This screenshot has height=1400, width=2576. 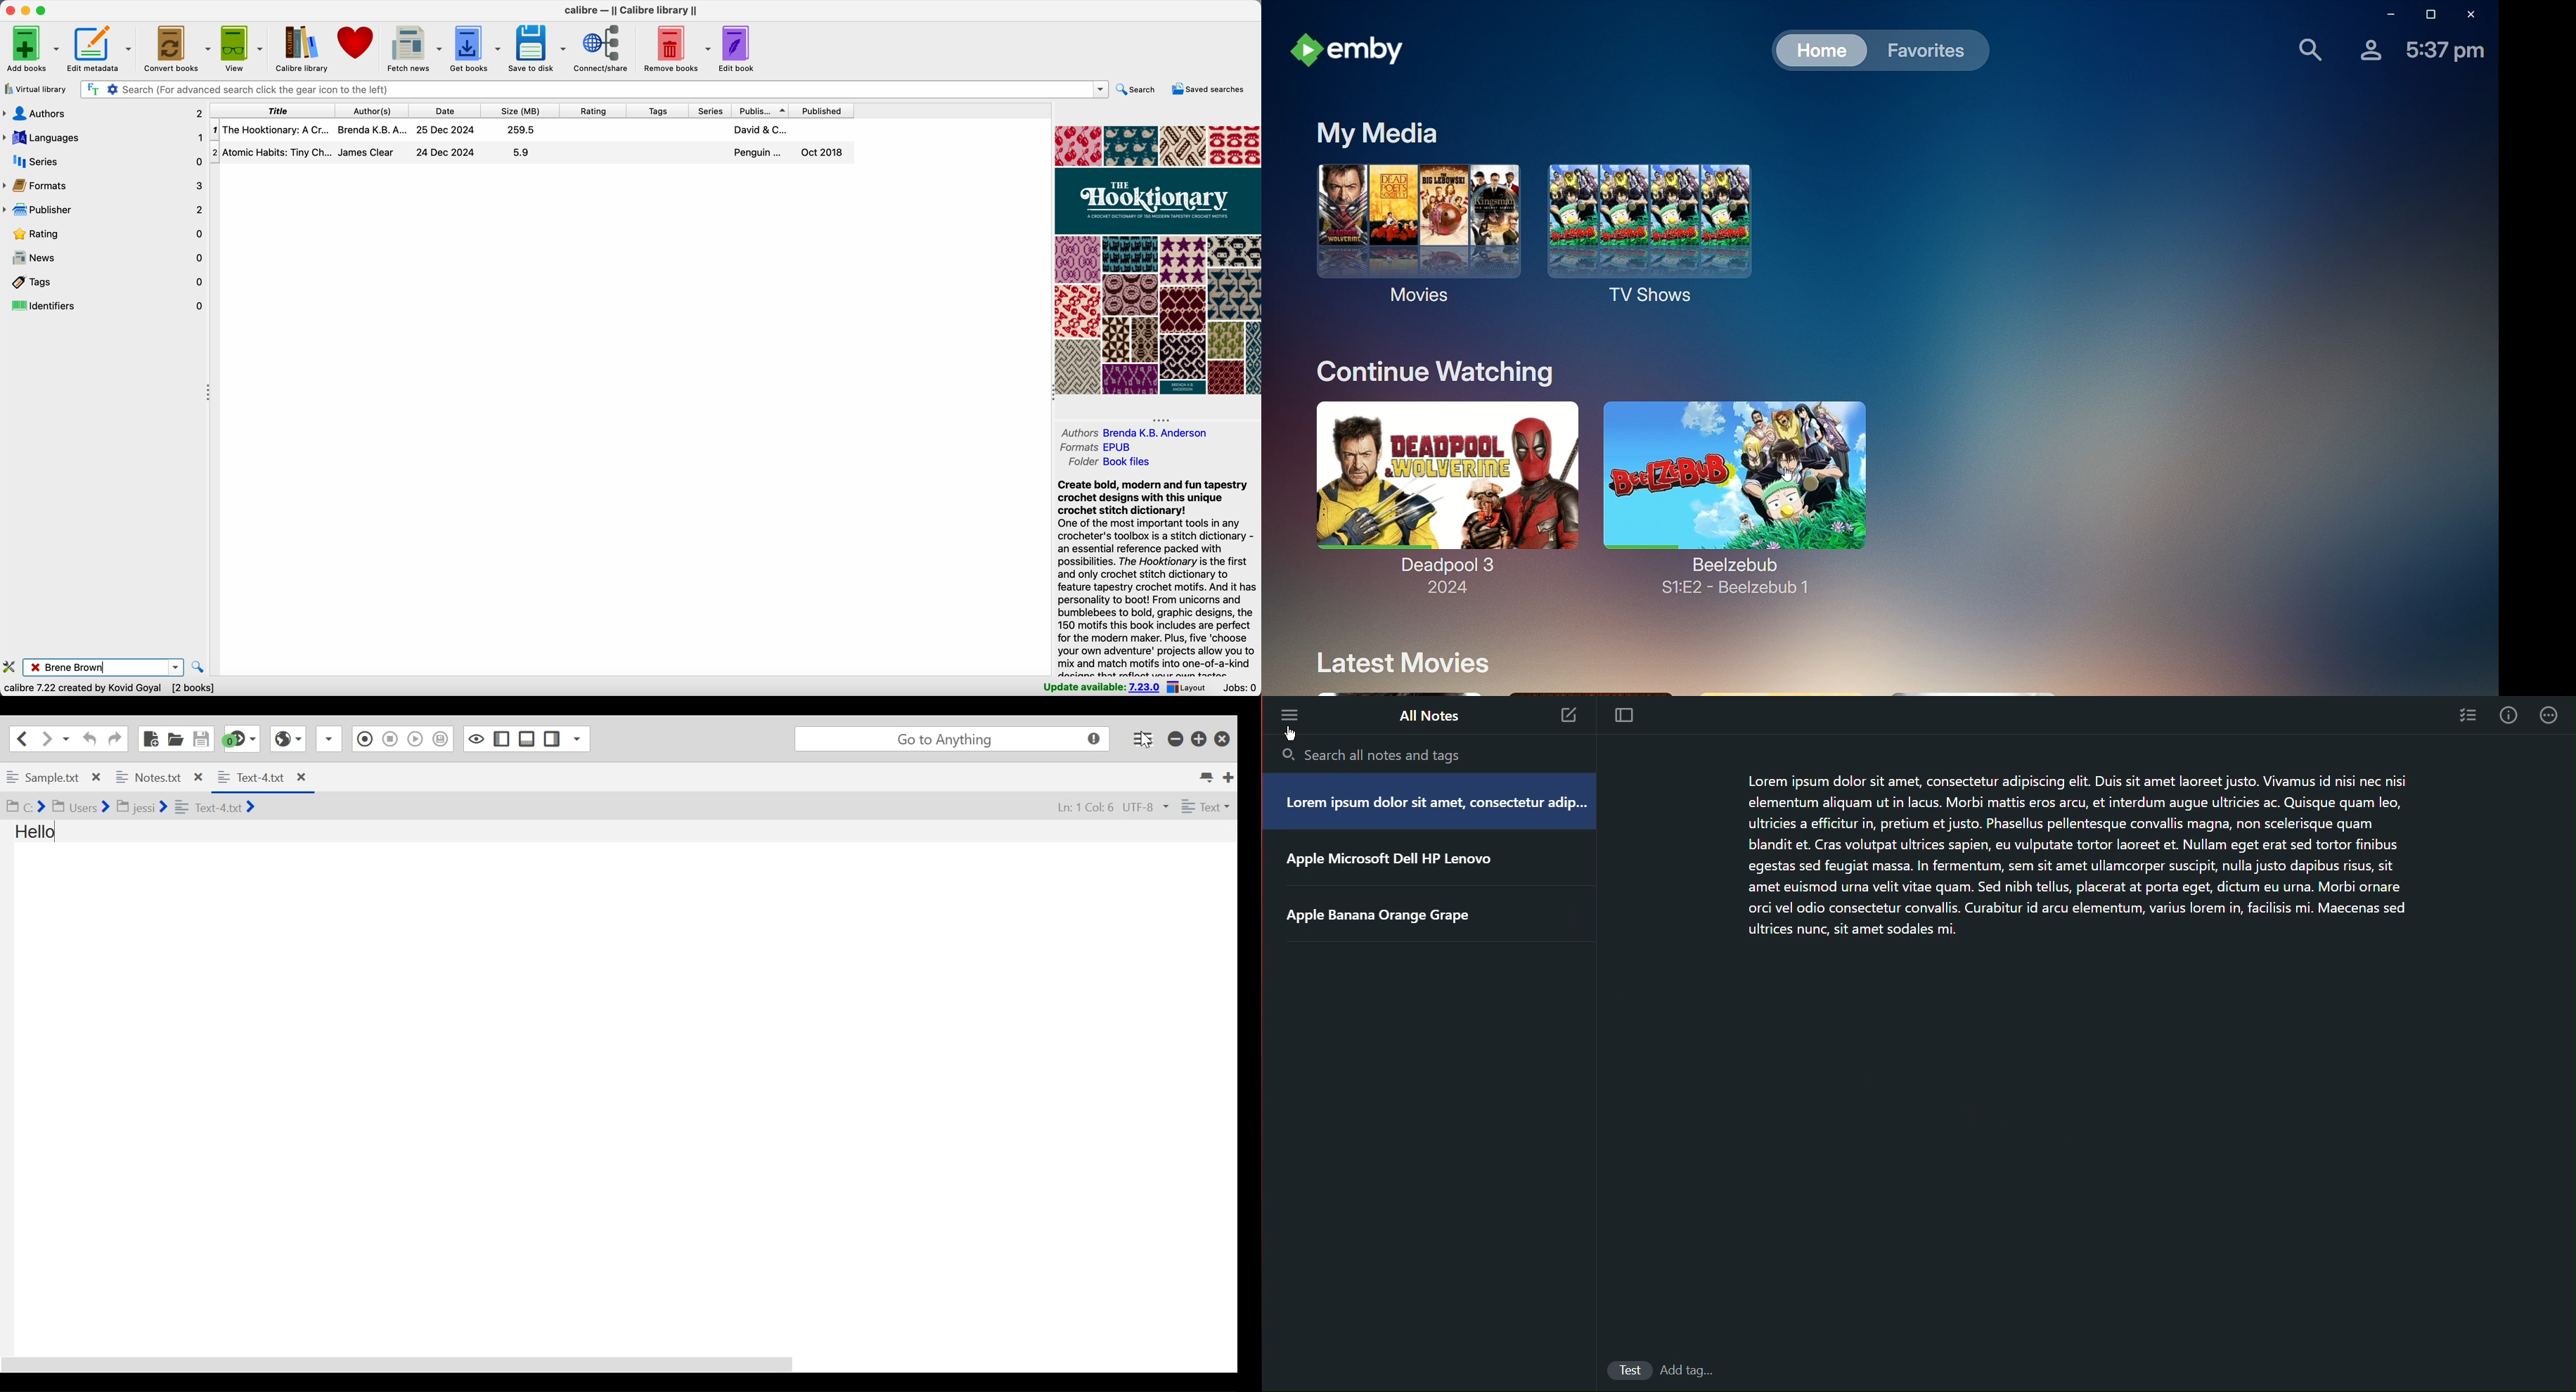 I want to click on rating, so click(x=104, y=234).